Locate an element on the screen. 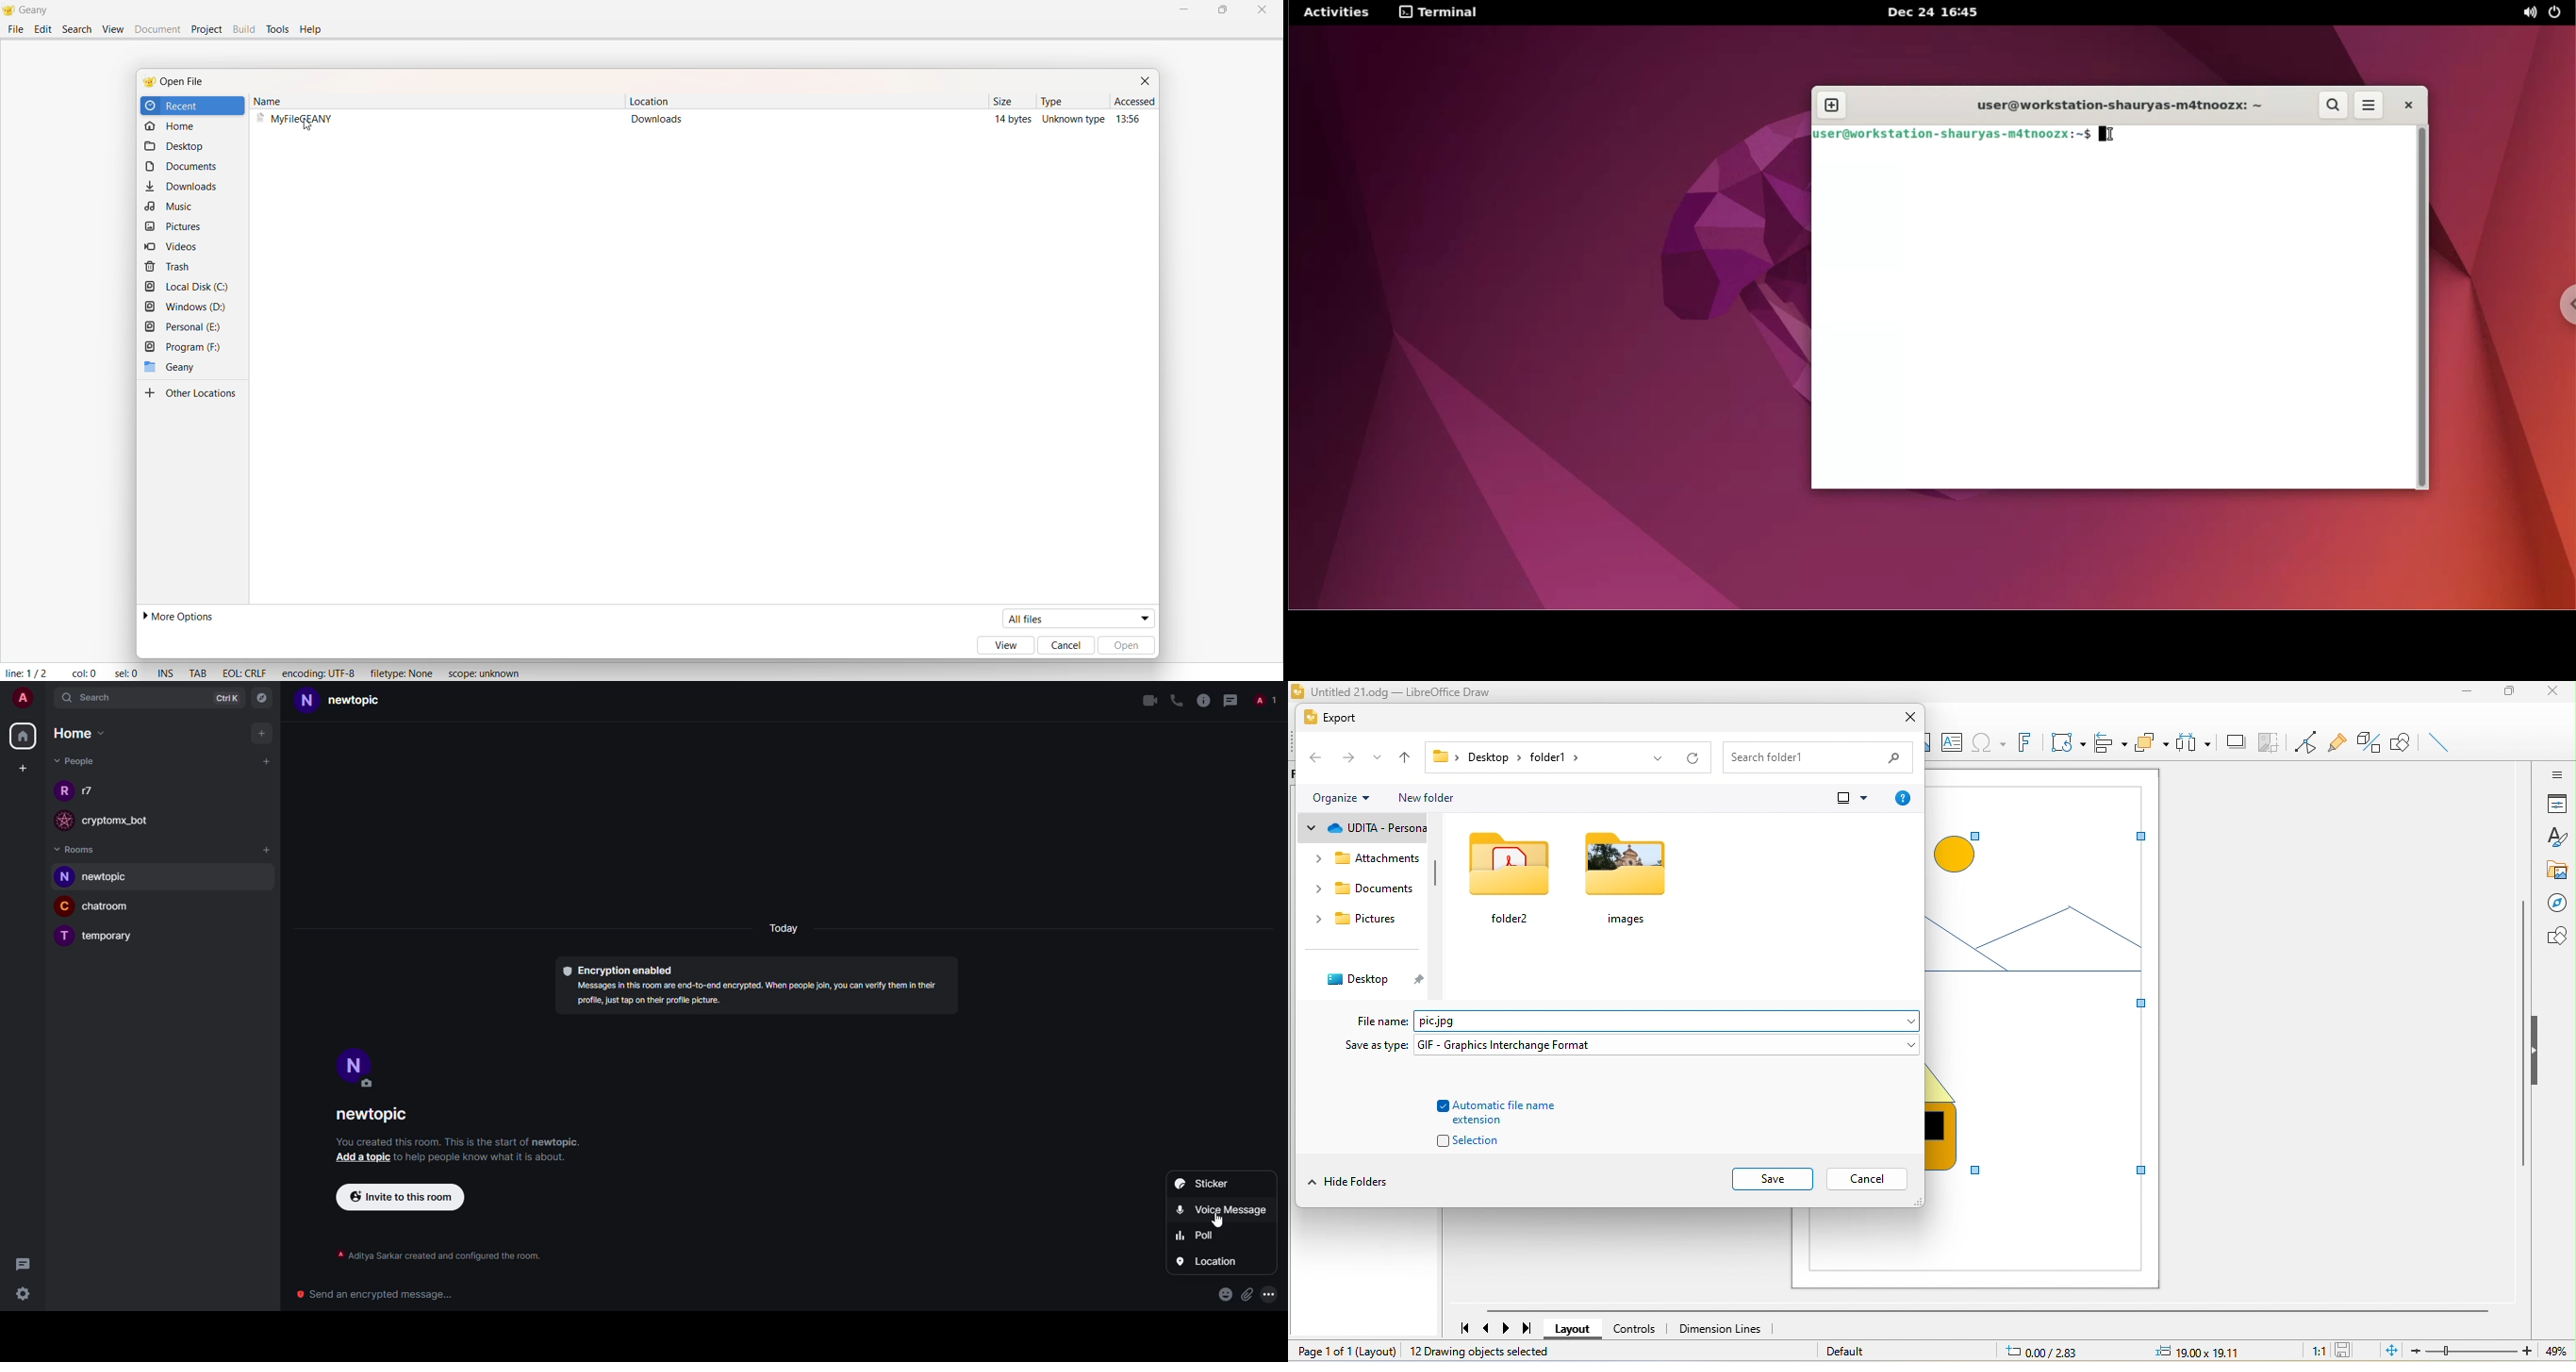  gif* - Graphics Interchange Format hd is located at coordinates (1666, 1046).